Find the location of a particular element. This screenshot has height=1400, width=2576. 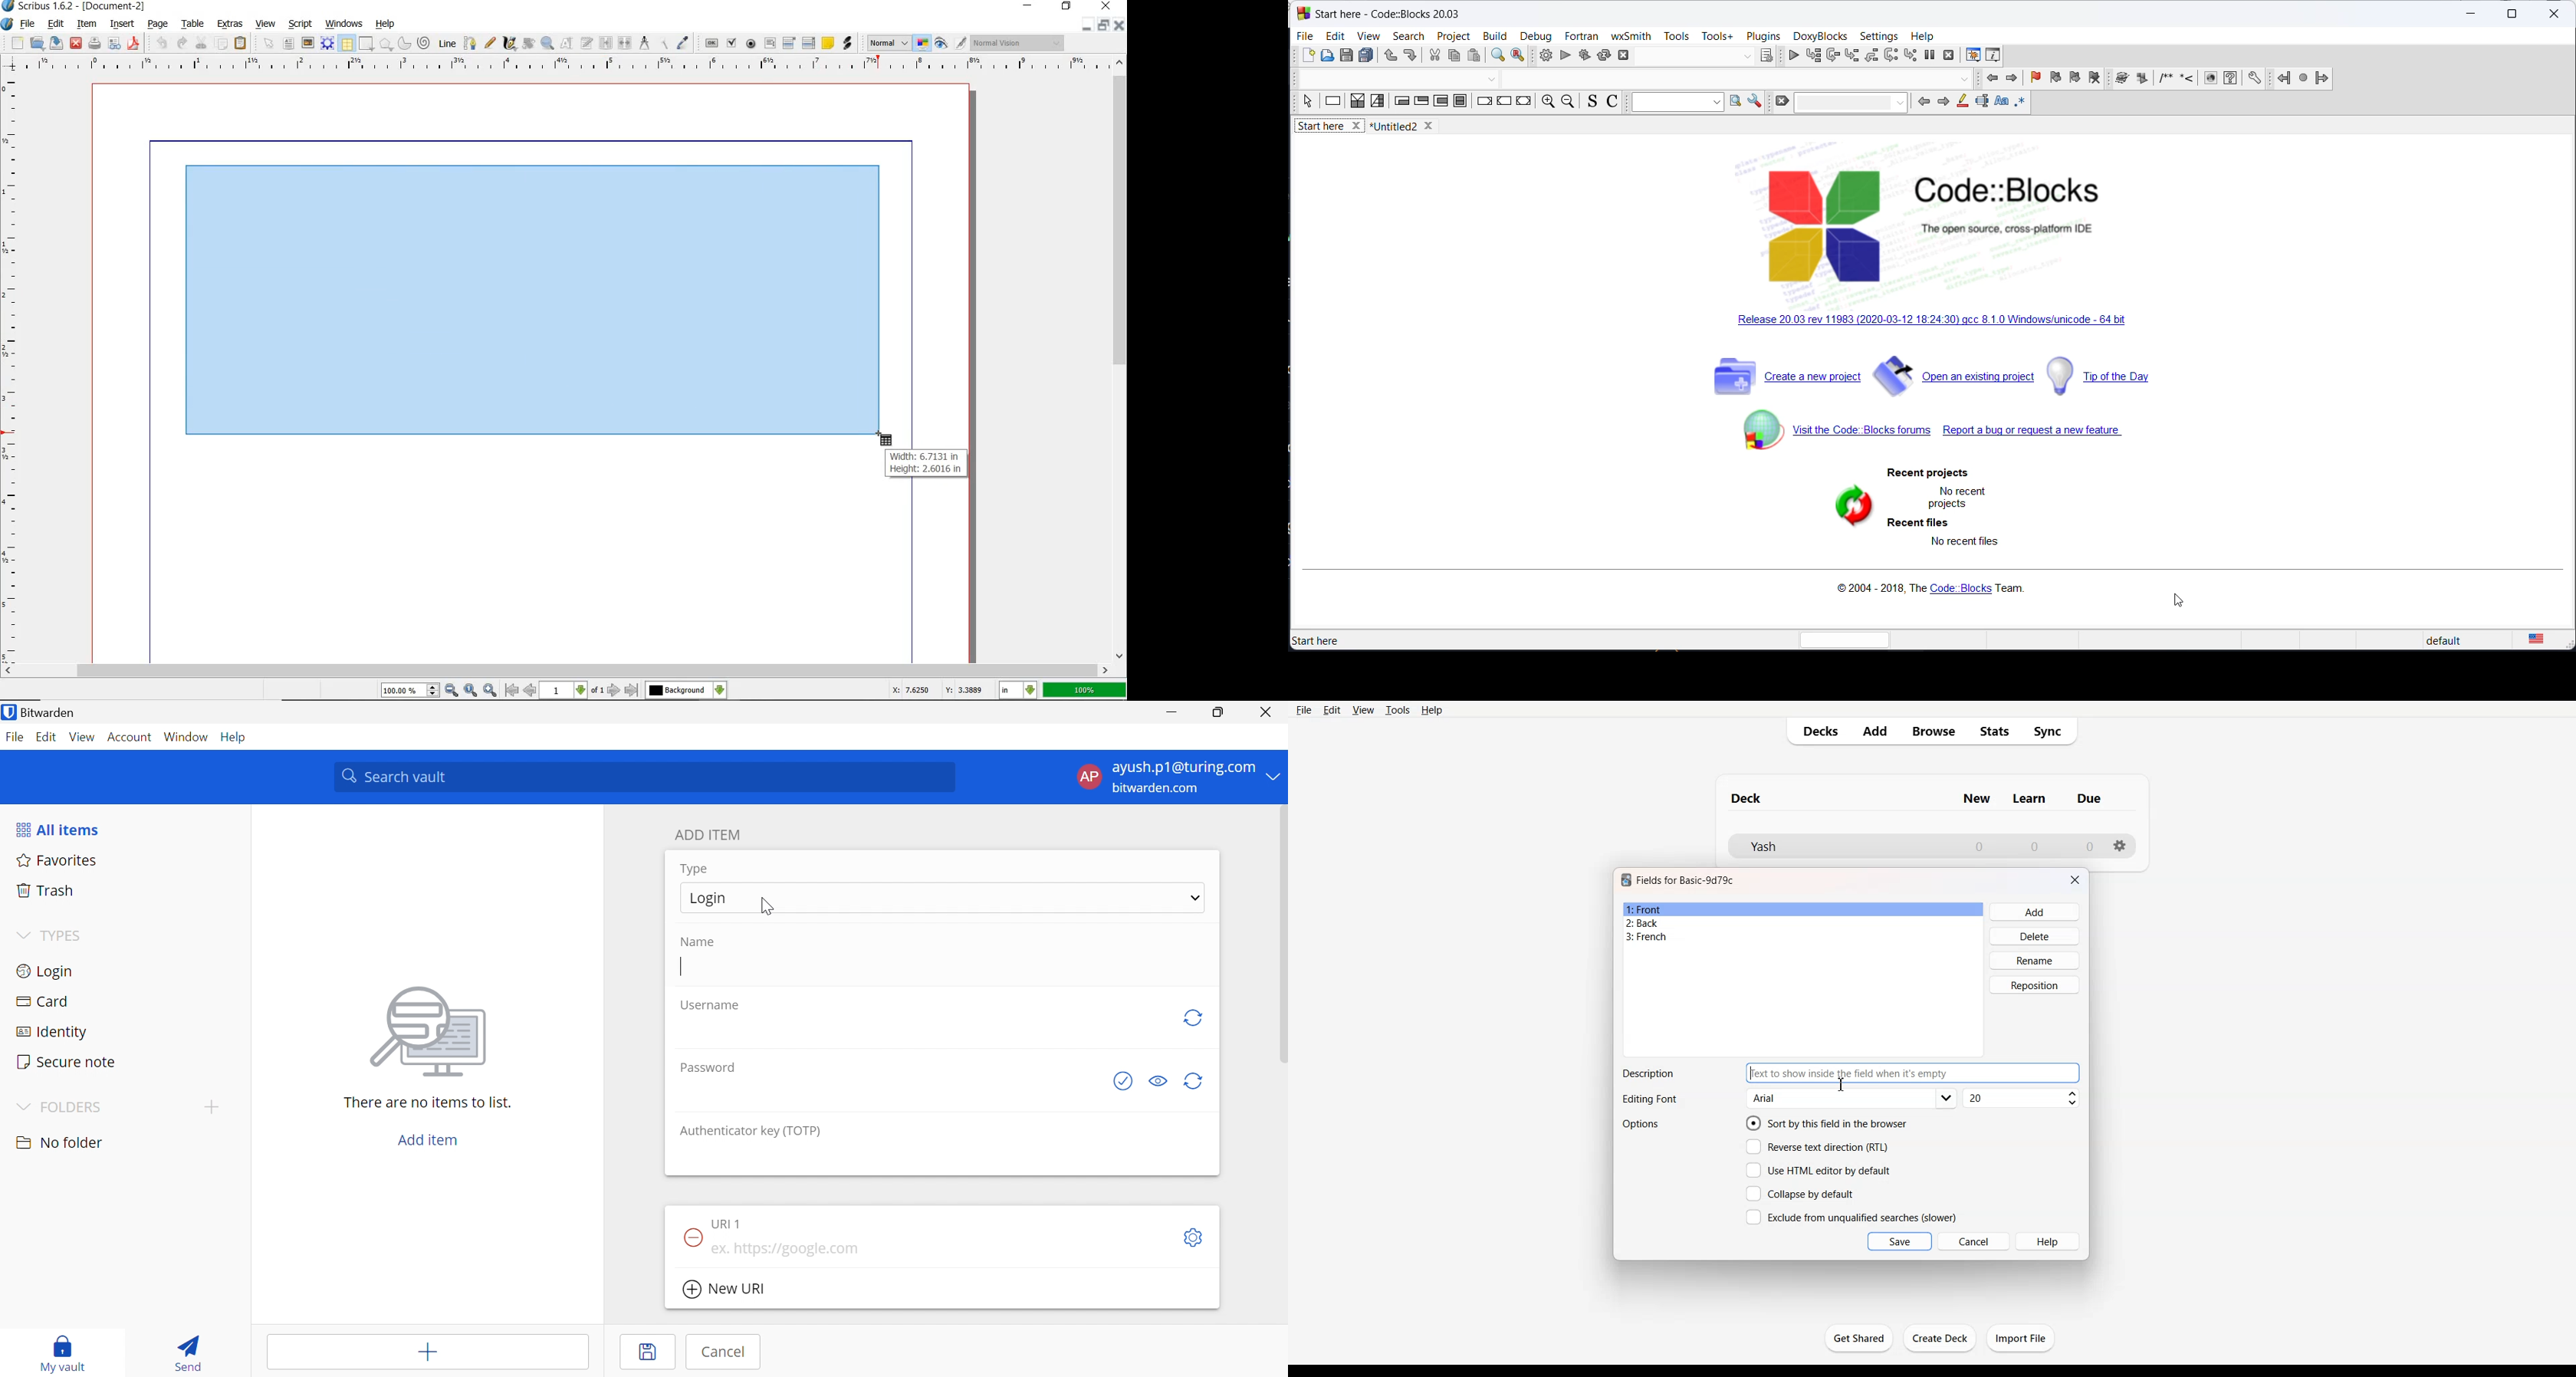

Text is located at coordinates (1648, 1074).